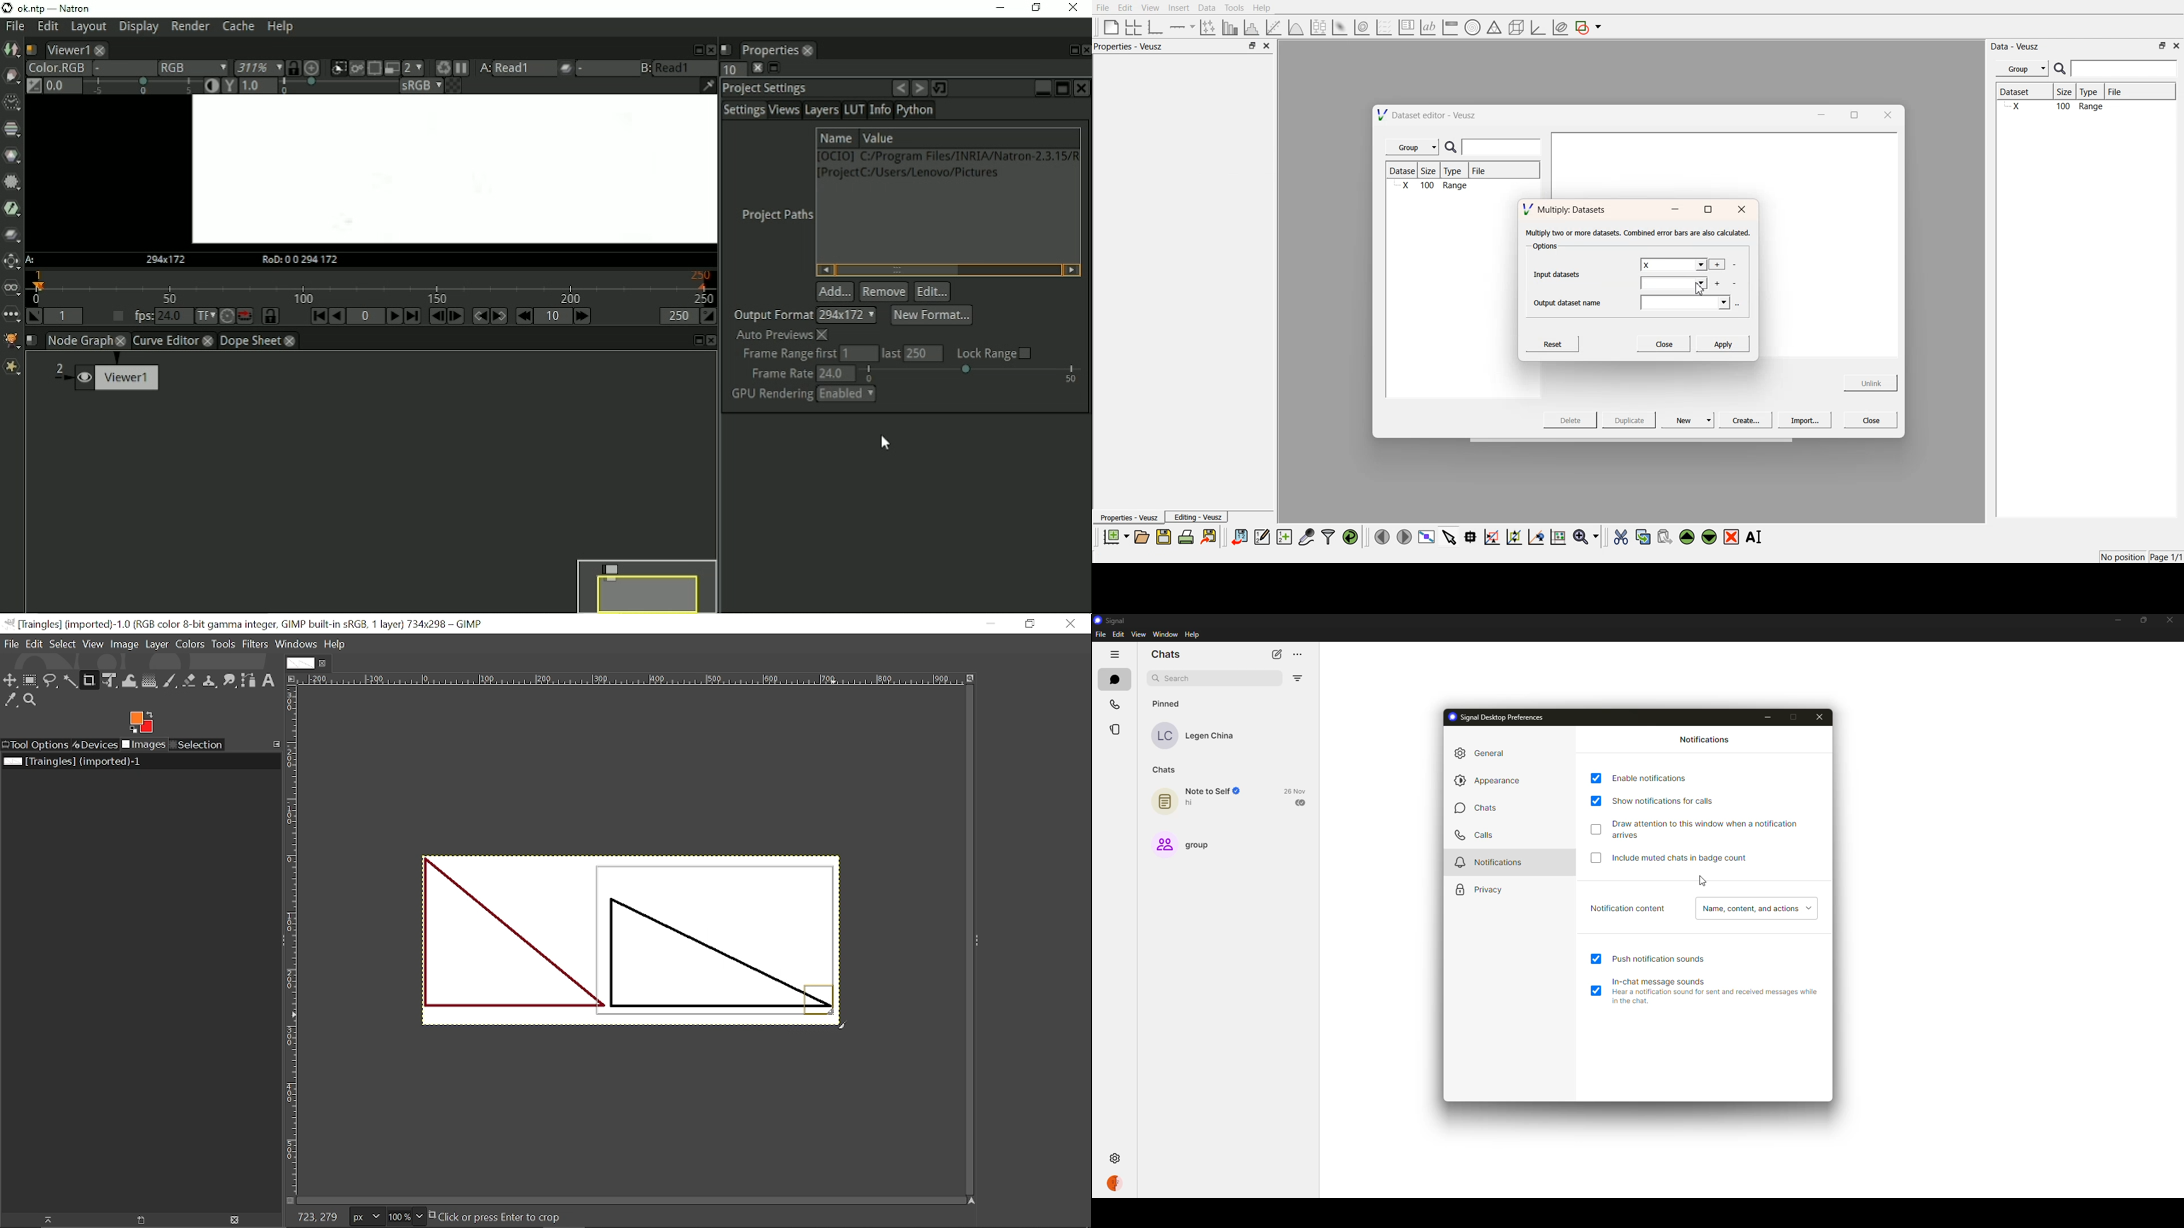 The height and width of the screenshot is (1232, 2184). I want to click on pinned, so click(1169, 704).